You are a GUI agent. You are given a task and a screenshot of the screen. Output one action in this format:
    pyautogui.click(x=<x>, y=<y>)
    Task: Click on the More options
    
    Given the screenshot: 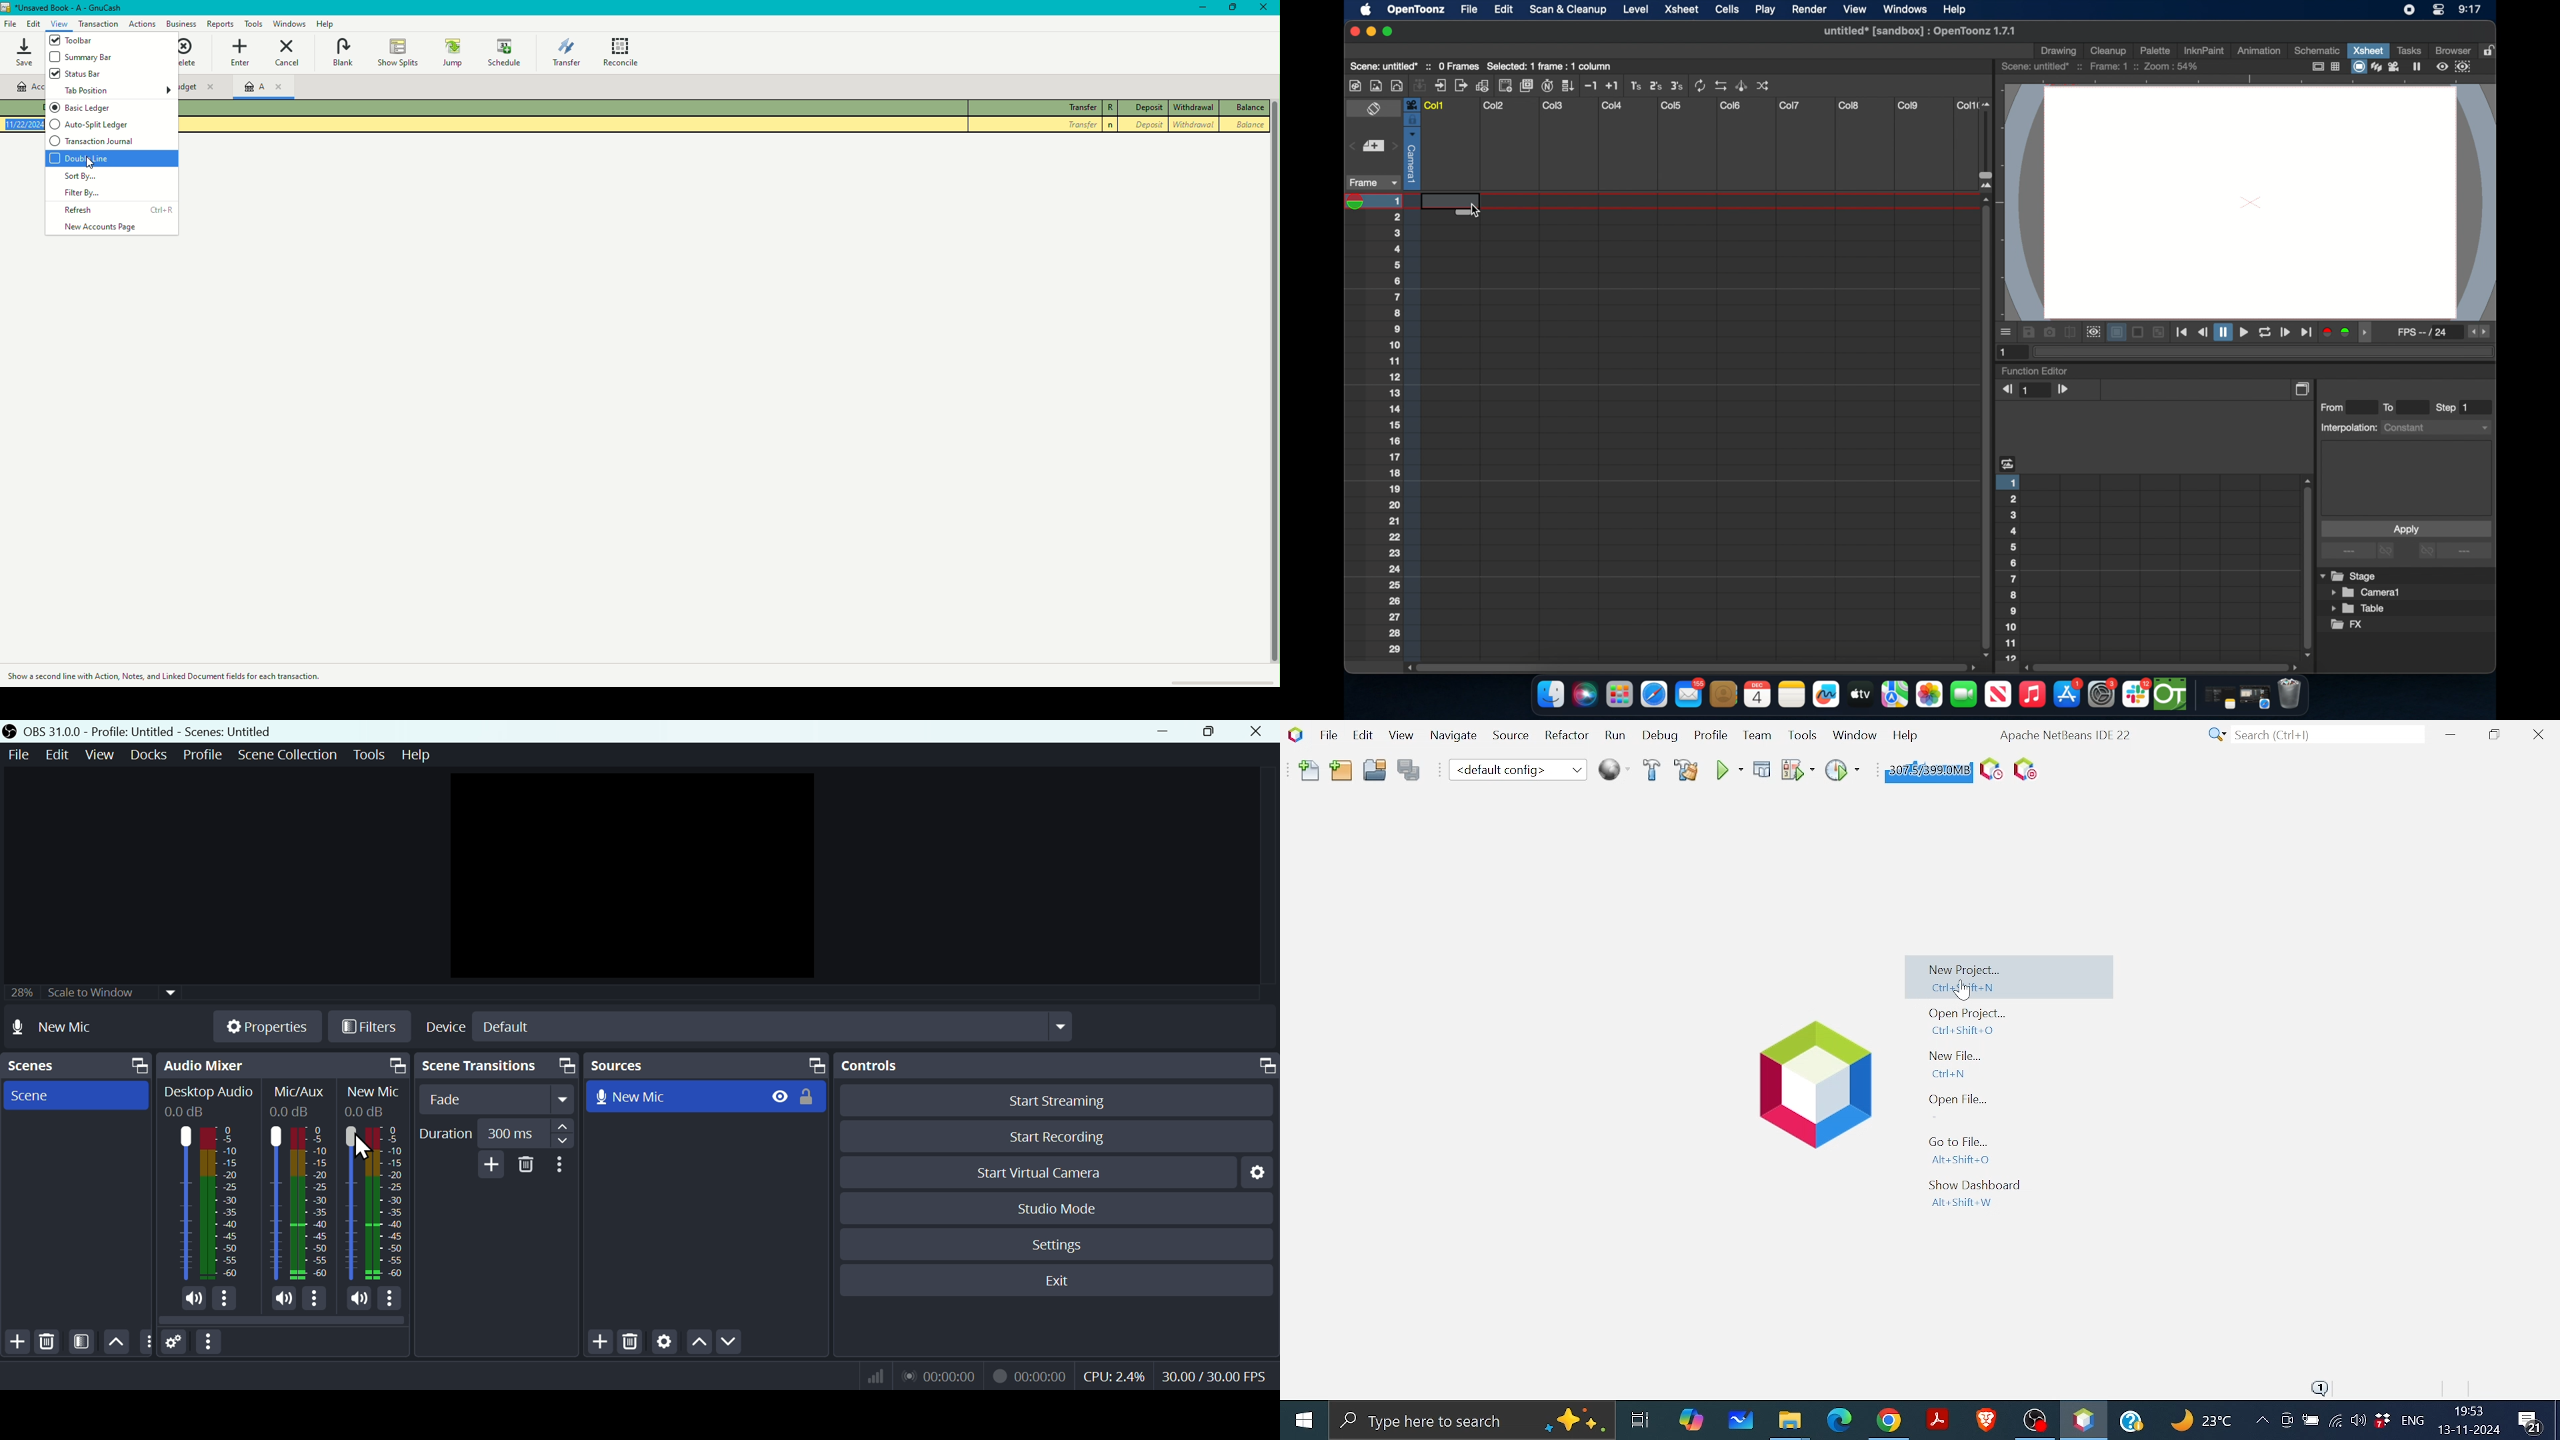 What is the action you would take?
    pyautogui.click(x=562, y=1165)
    